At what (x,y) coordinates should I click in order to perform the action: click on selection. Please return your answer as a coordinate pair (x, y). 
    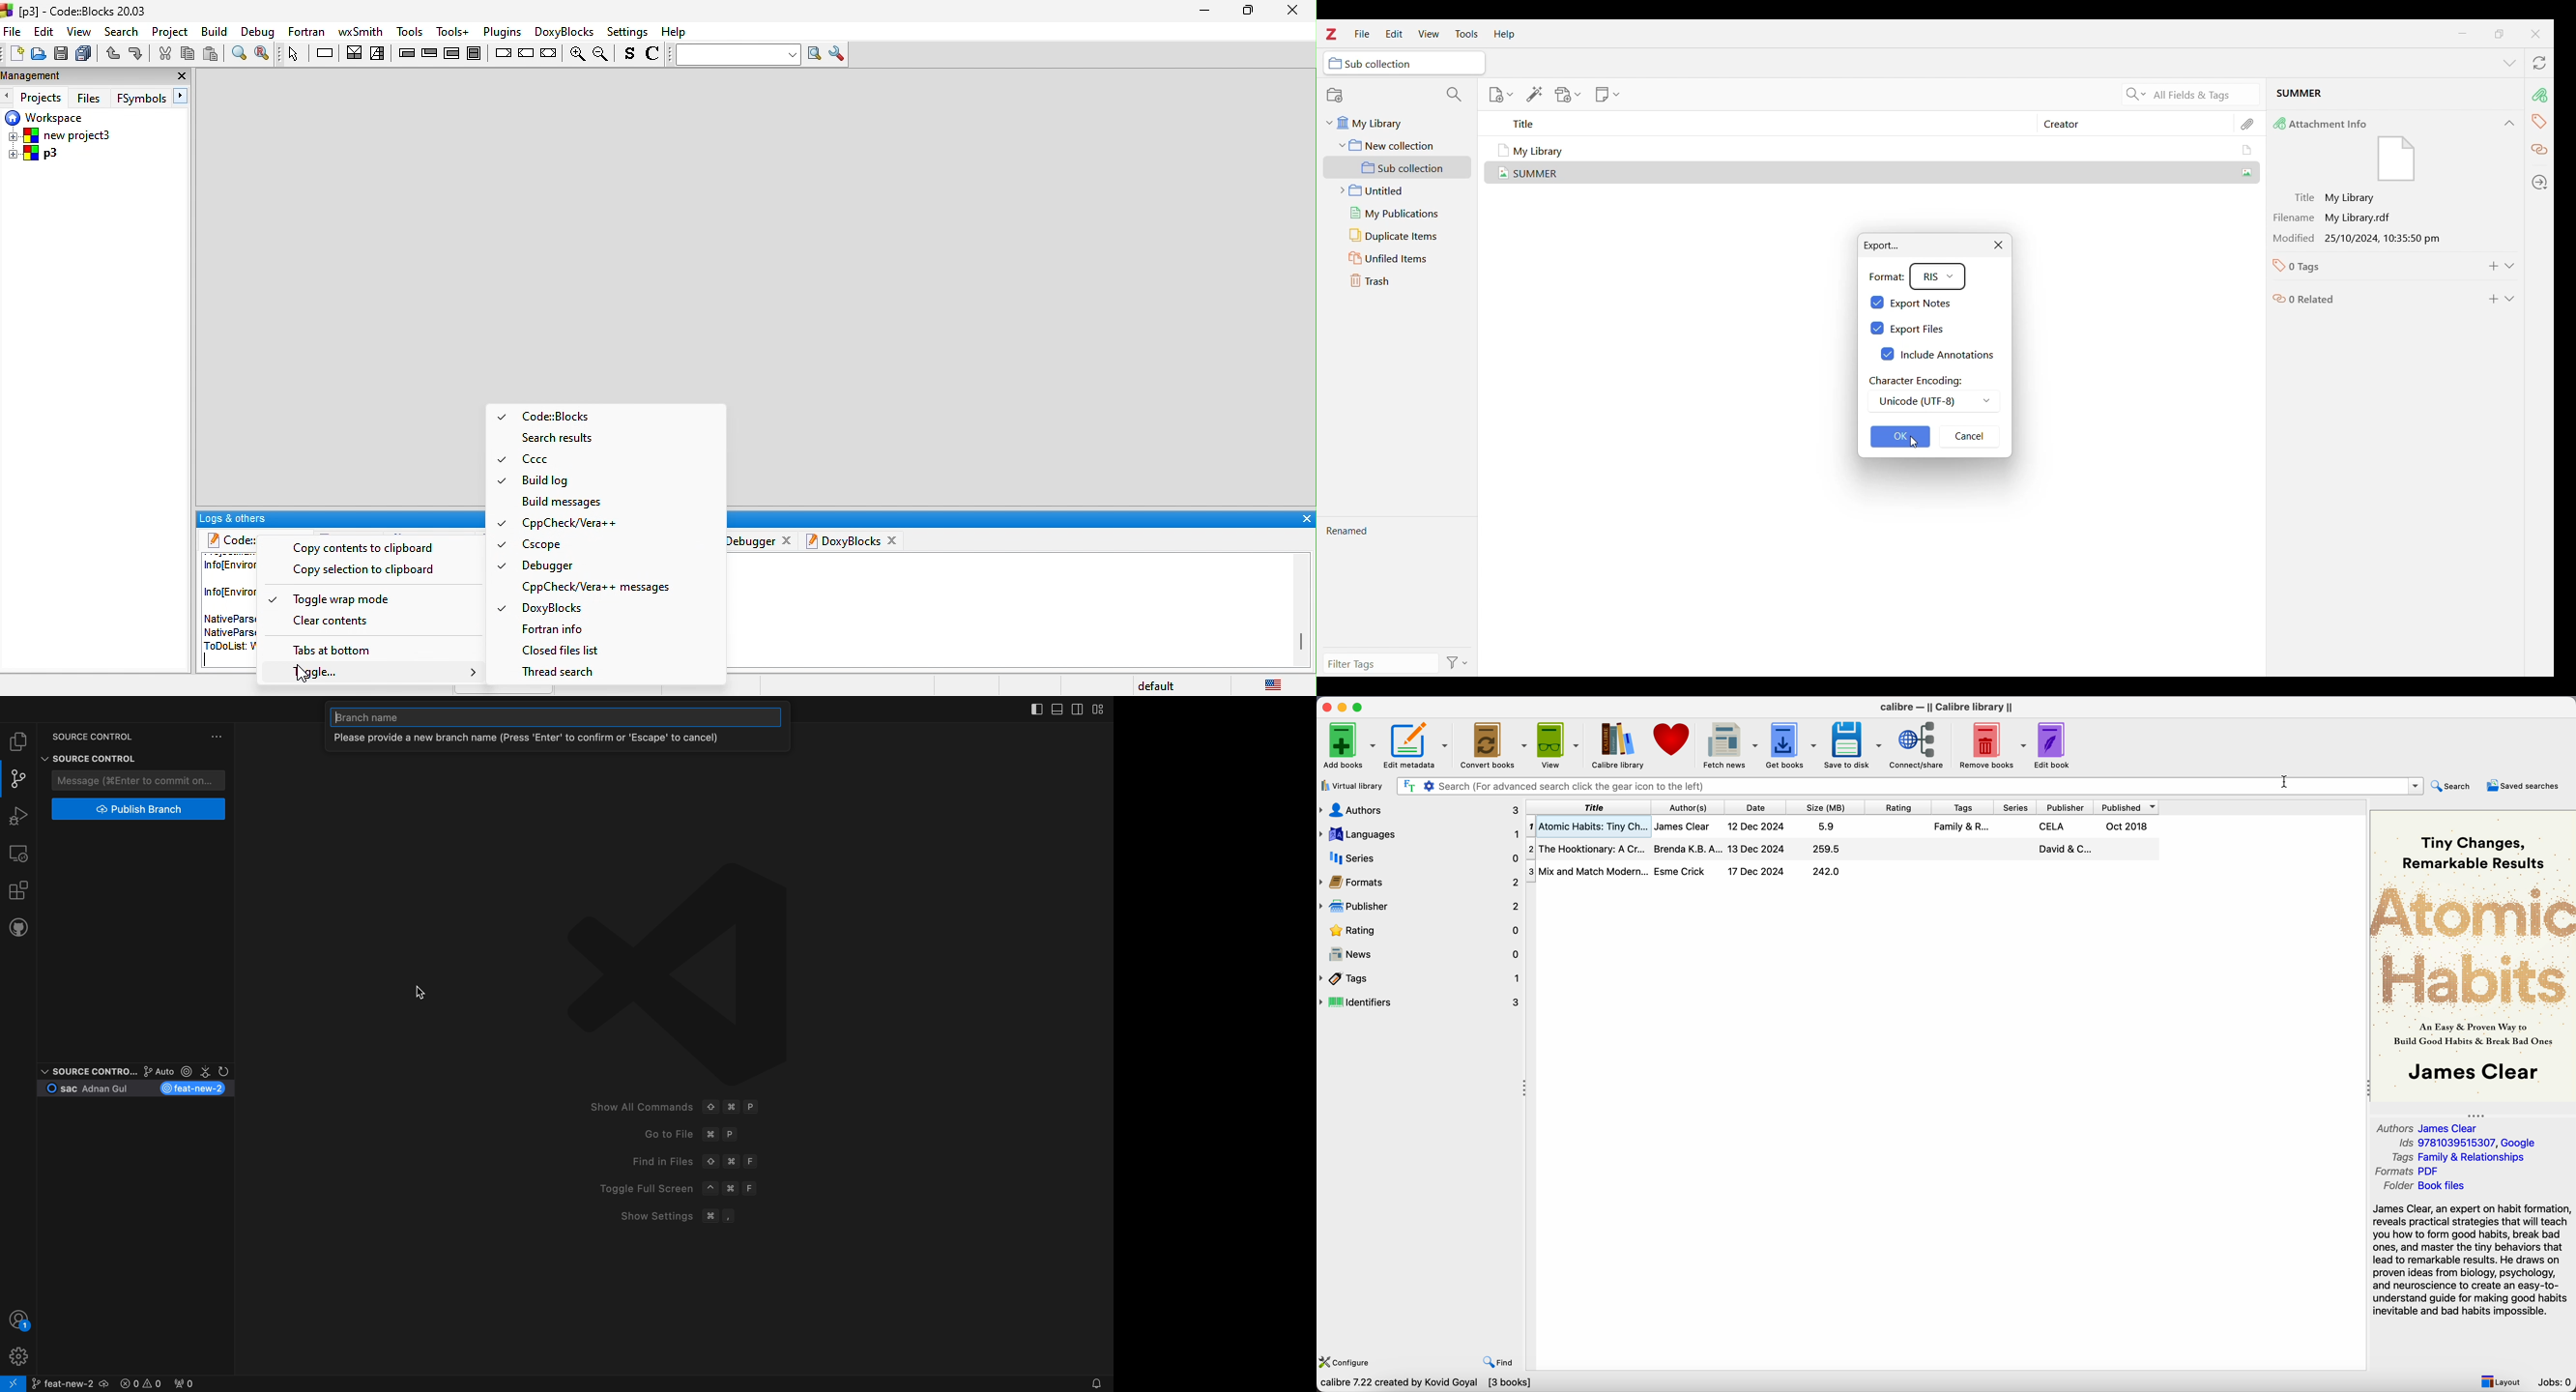
    Looking at the image, I should click on (379, 54).